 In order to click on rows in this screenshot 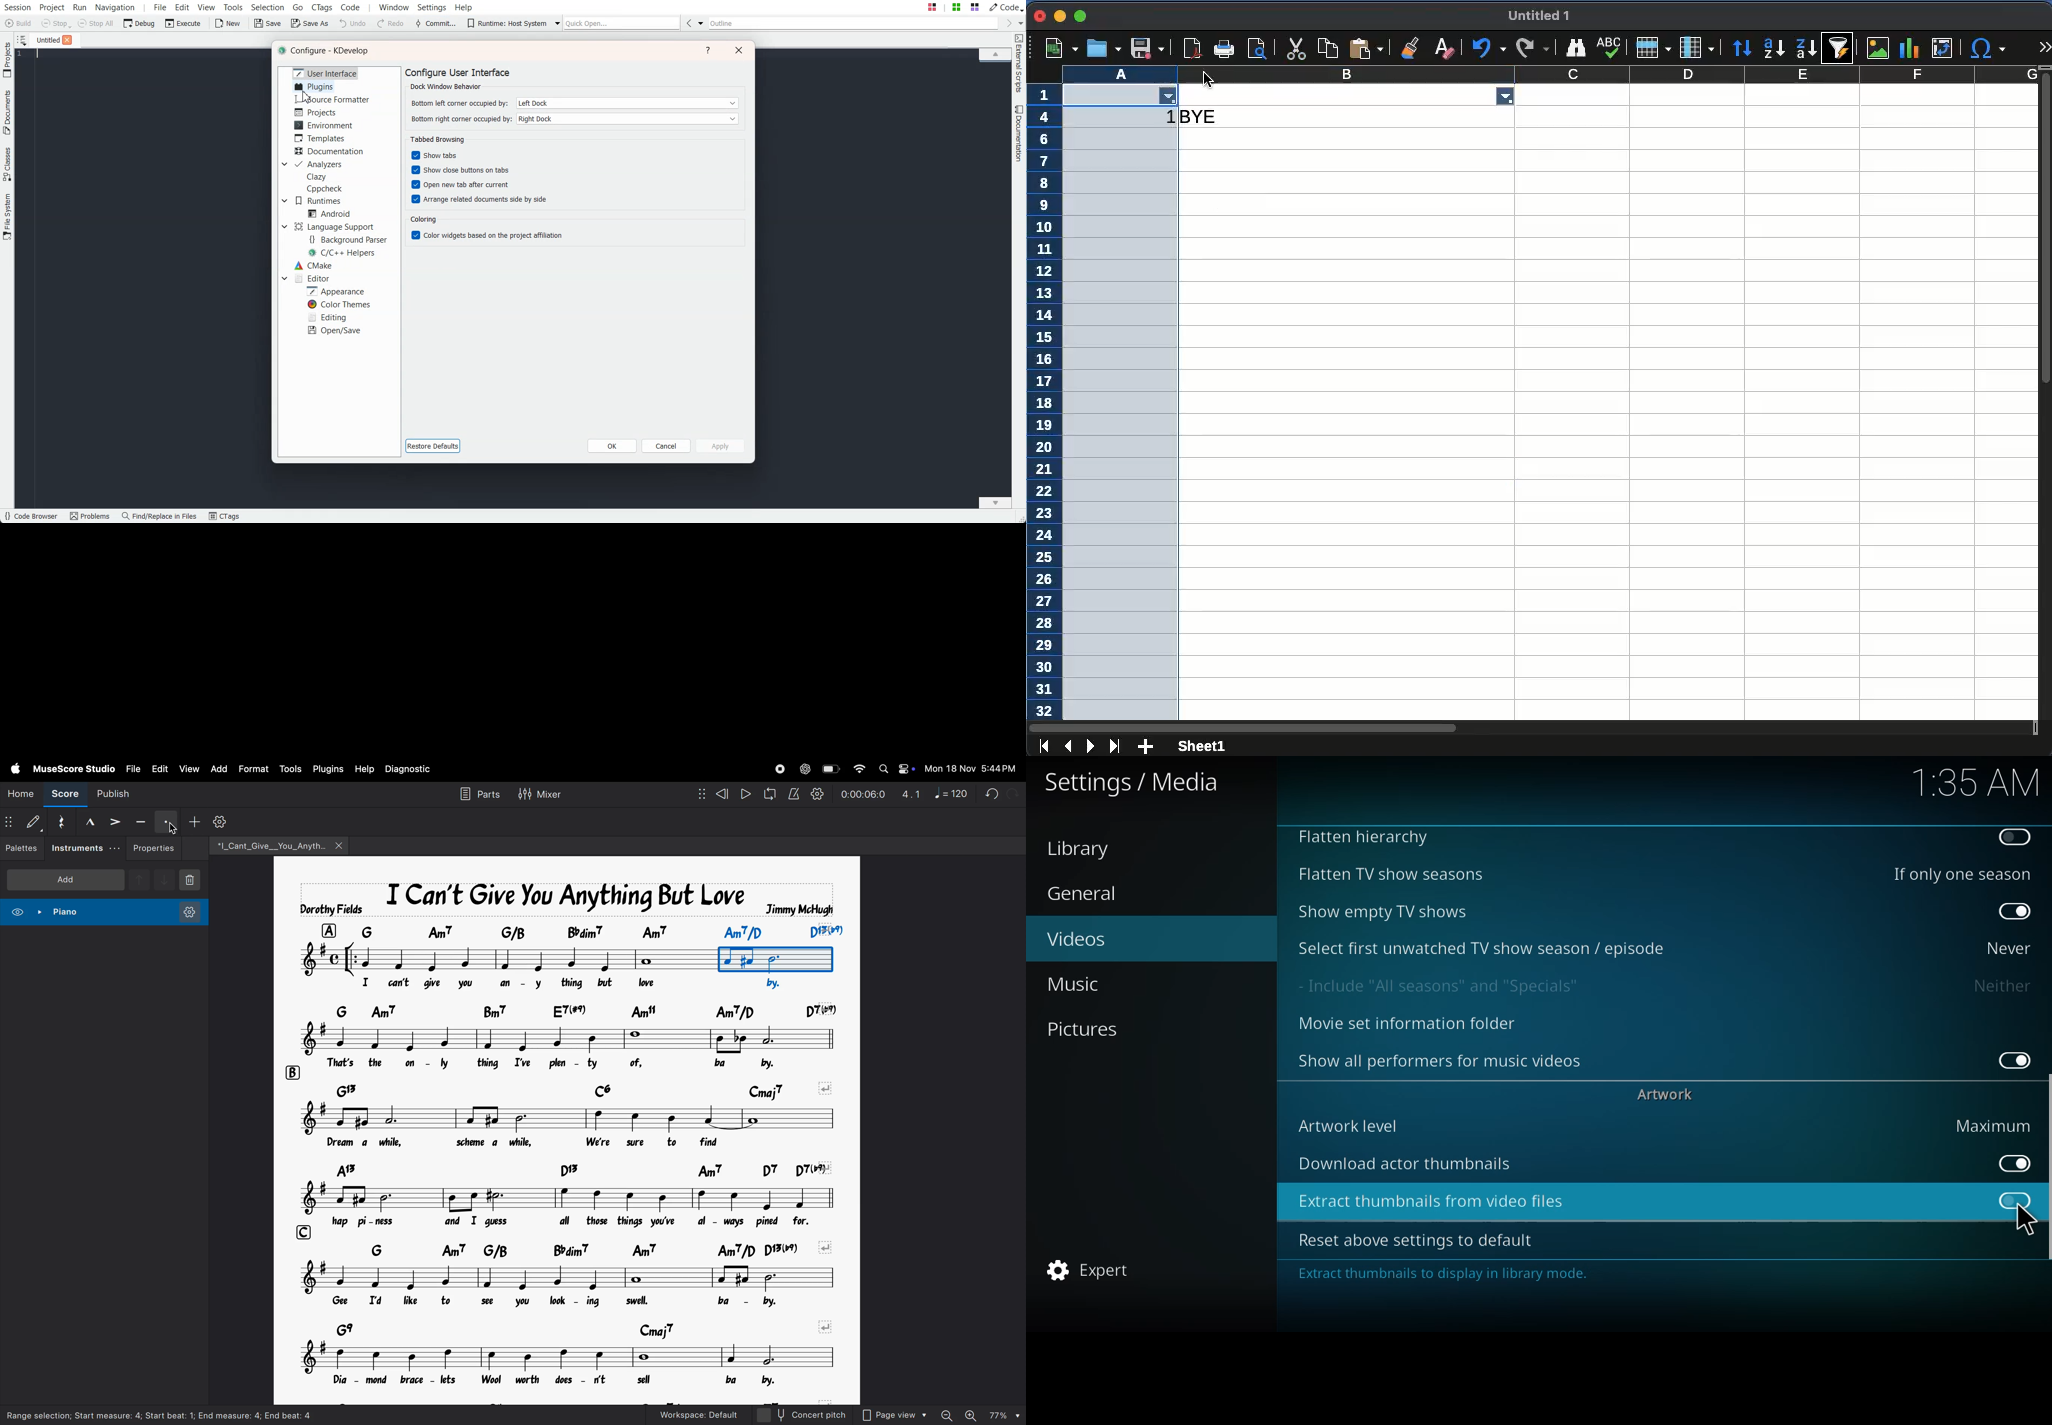, I will do `click(291, 1071)`.